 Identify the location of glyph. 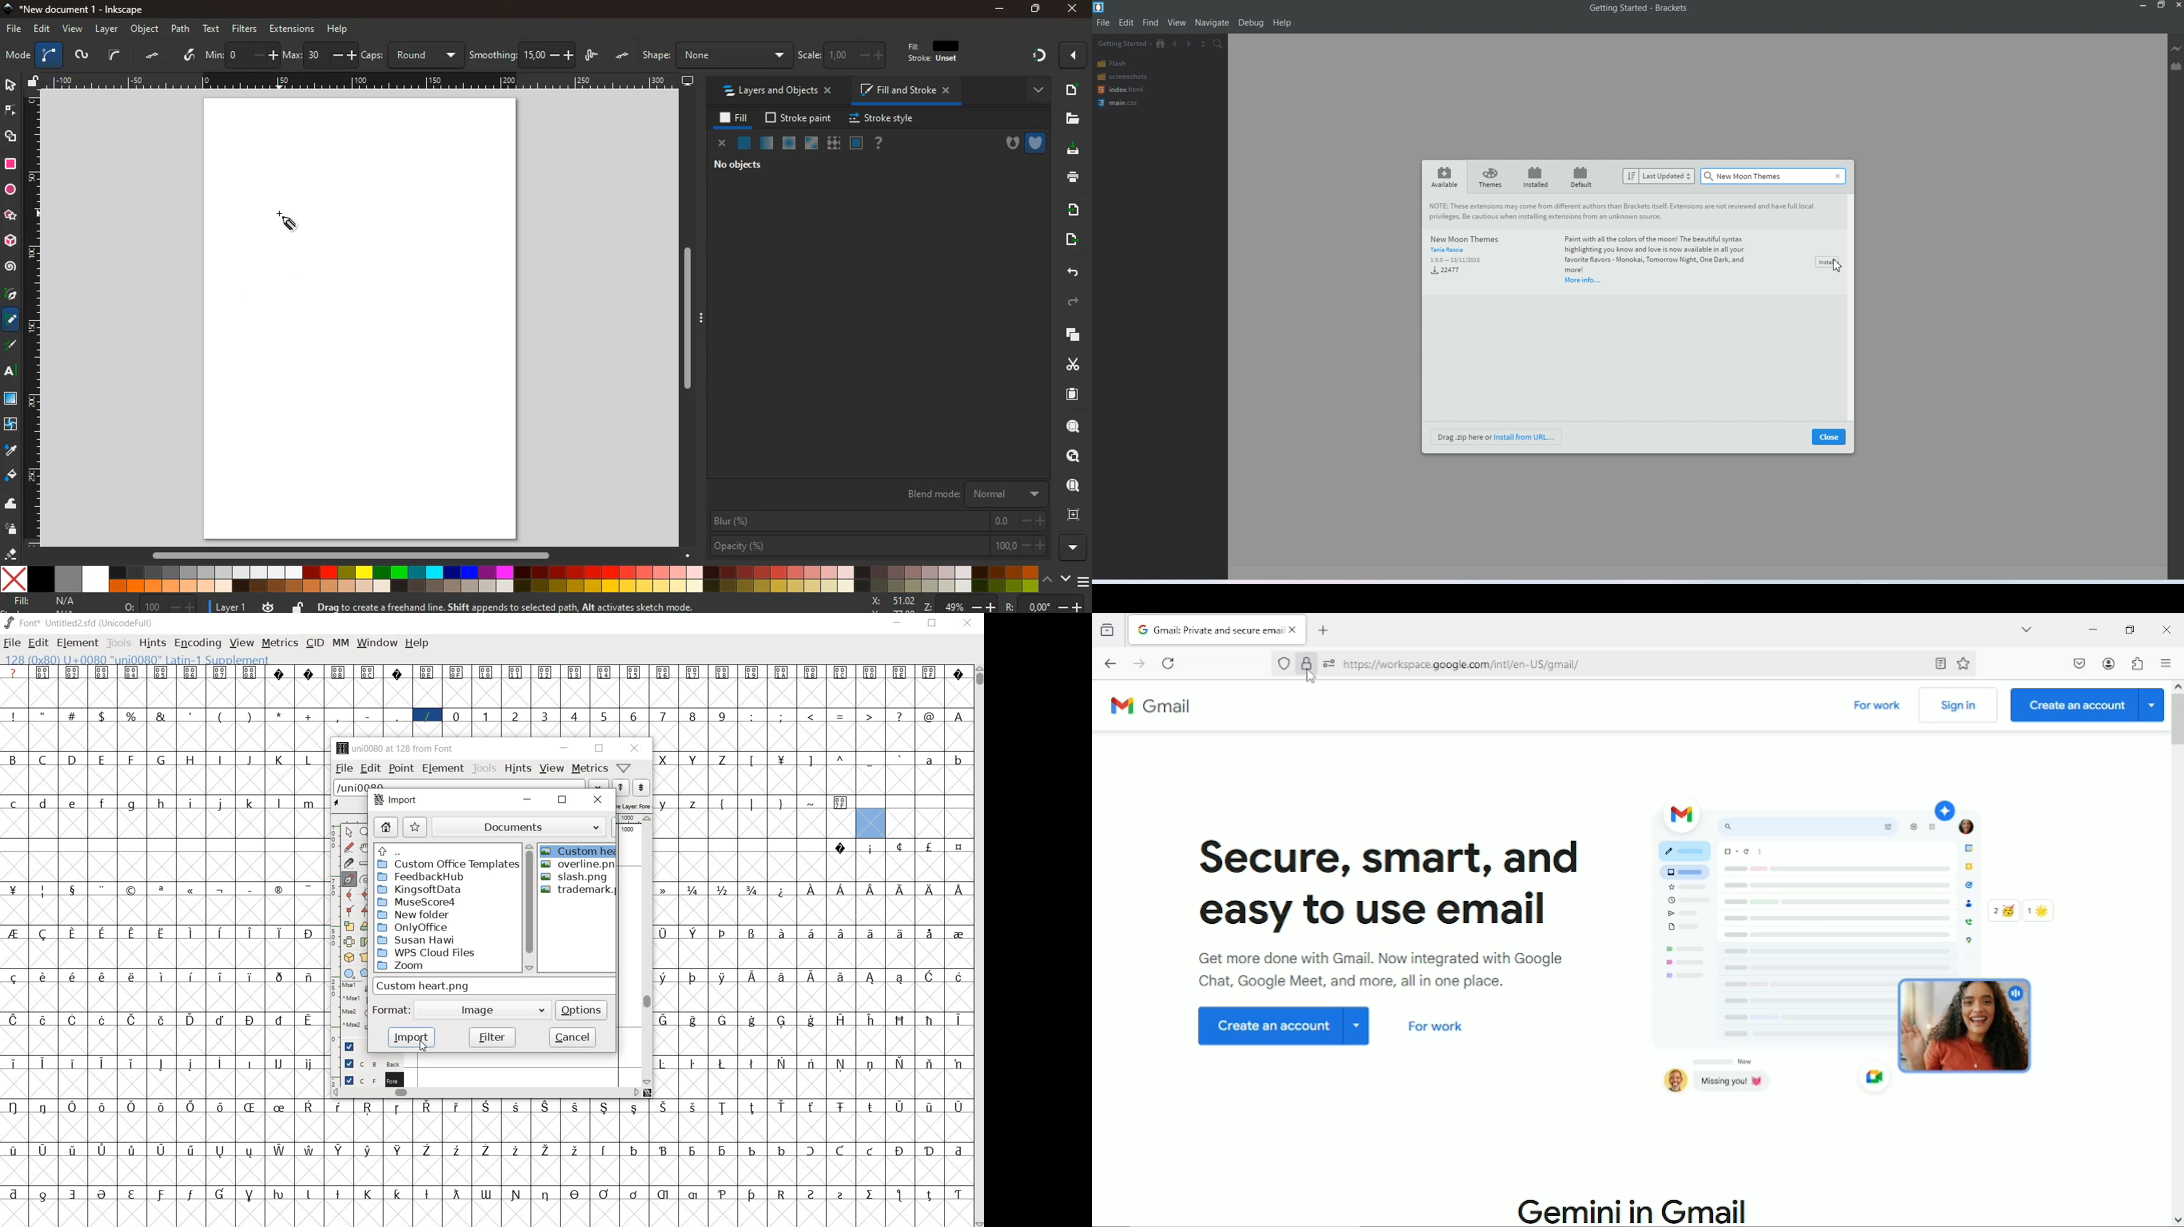
(132, 1107).